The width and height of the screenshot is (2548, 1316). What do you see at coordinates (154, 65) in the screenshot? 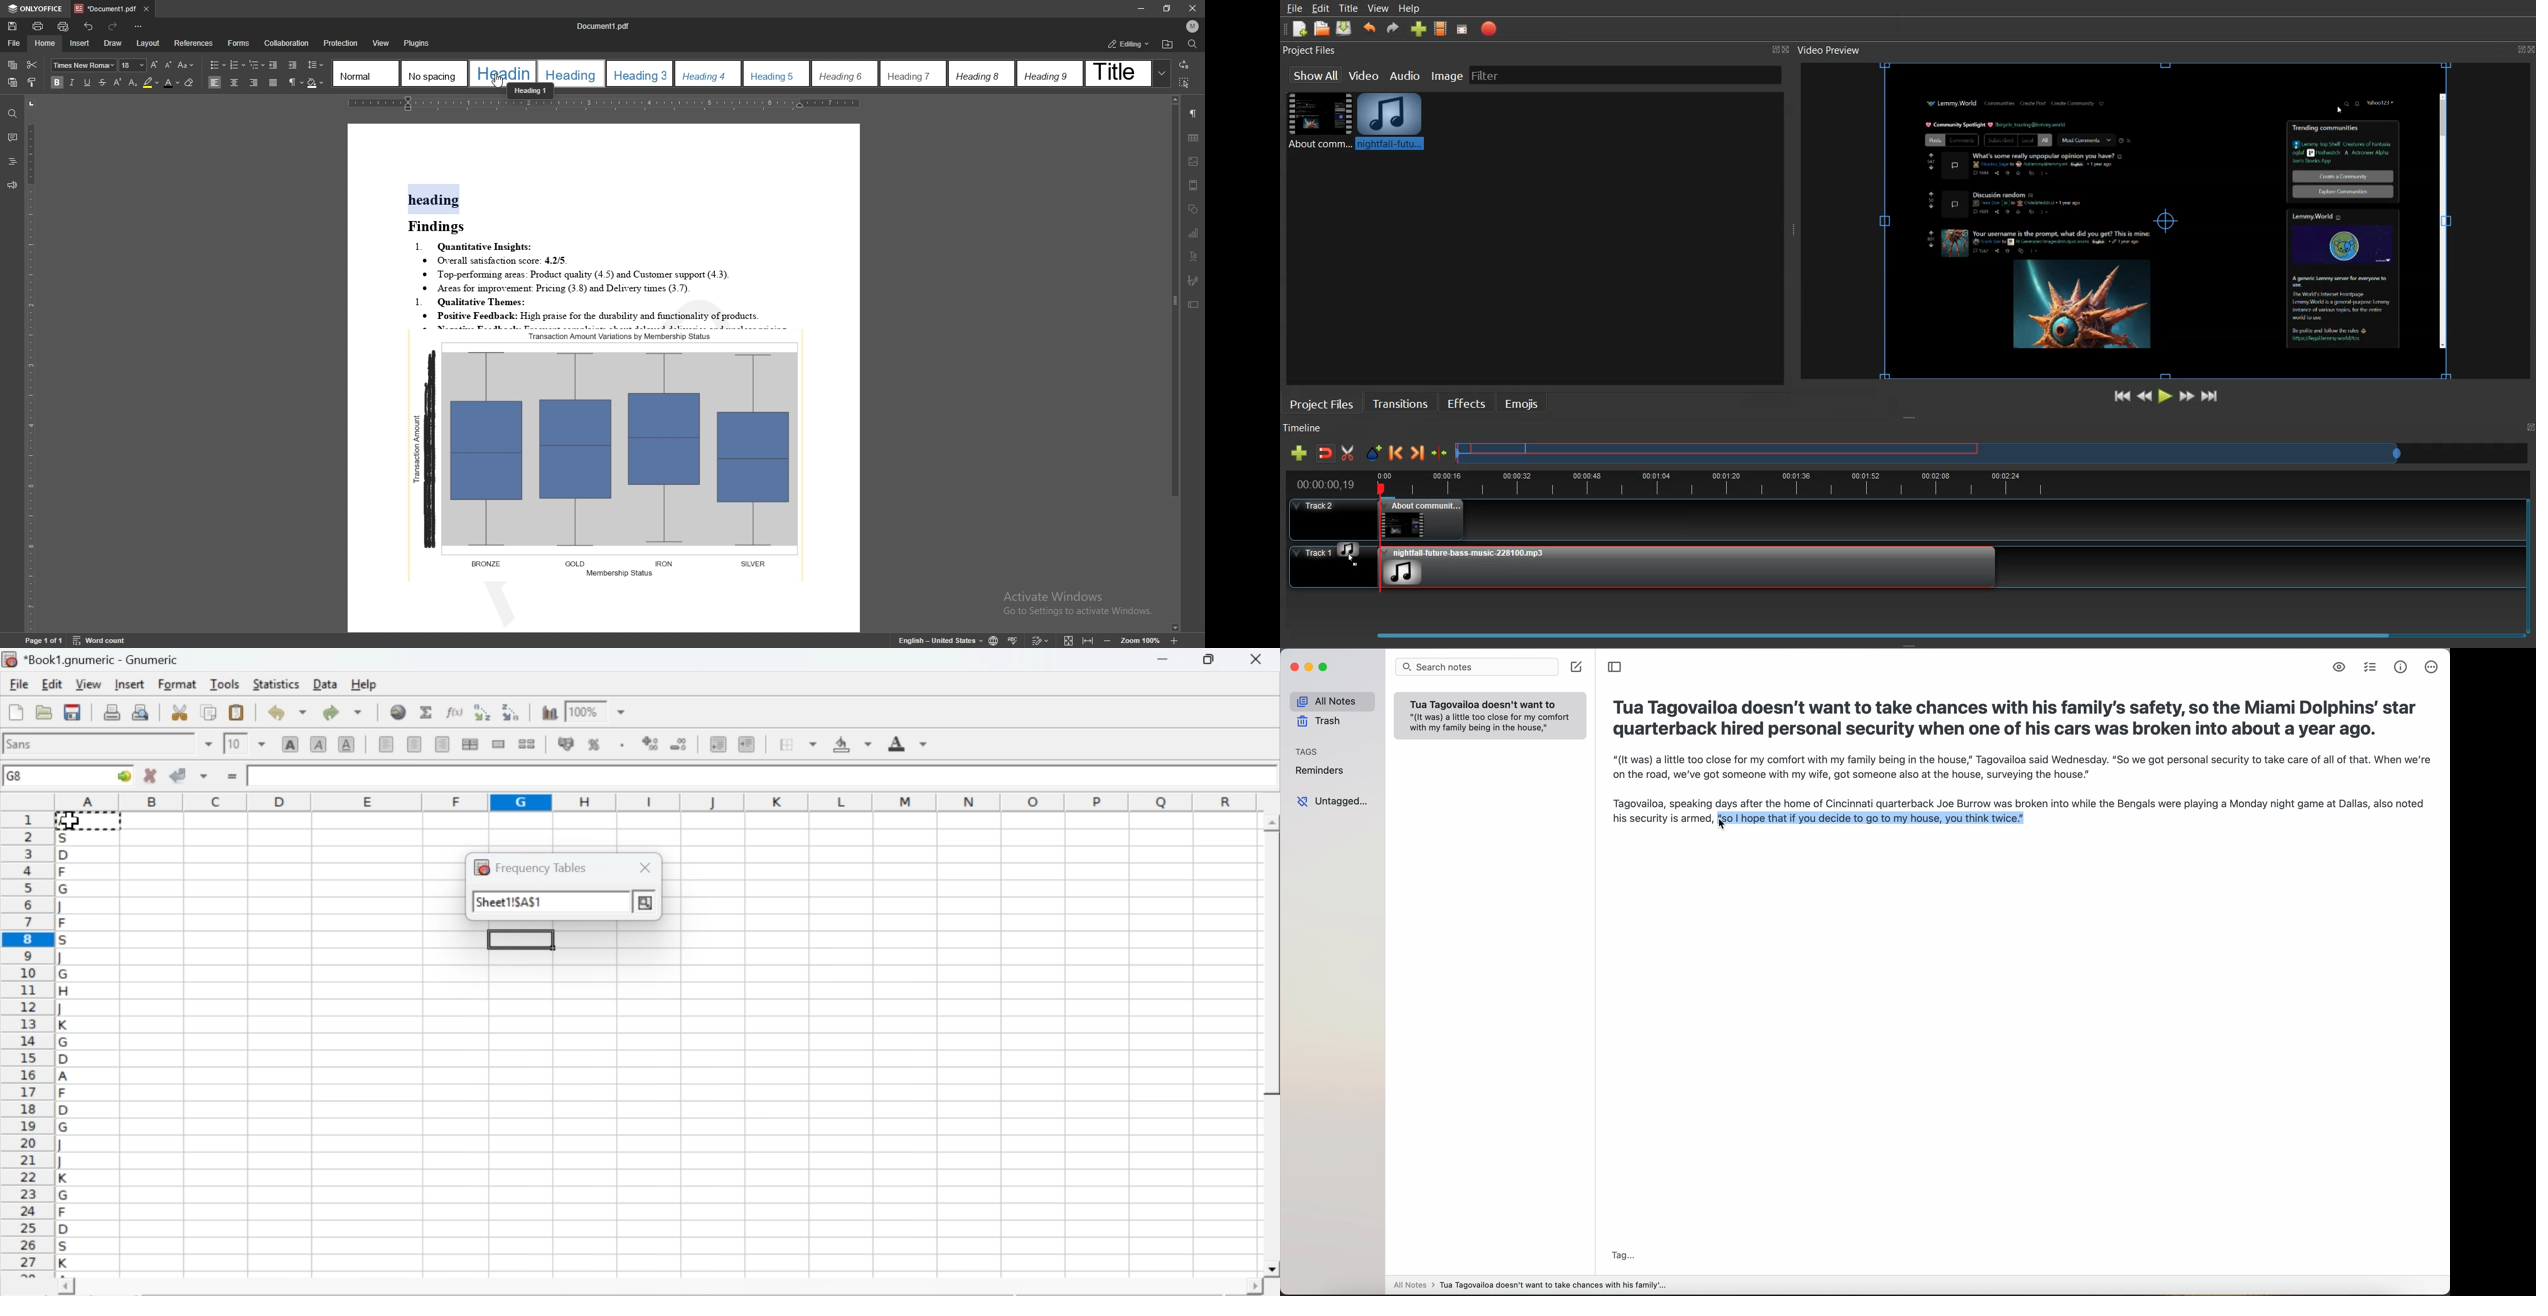
I see `increase font size` at bounding box center [154, 65].